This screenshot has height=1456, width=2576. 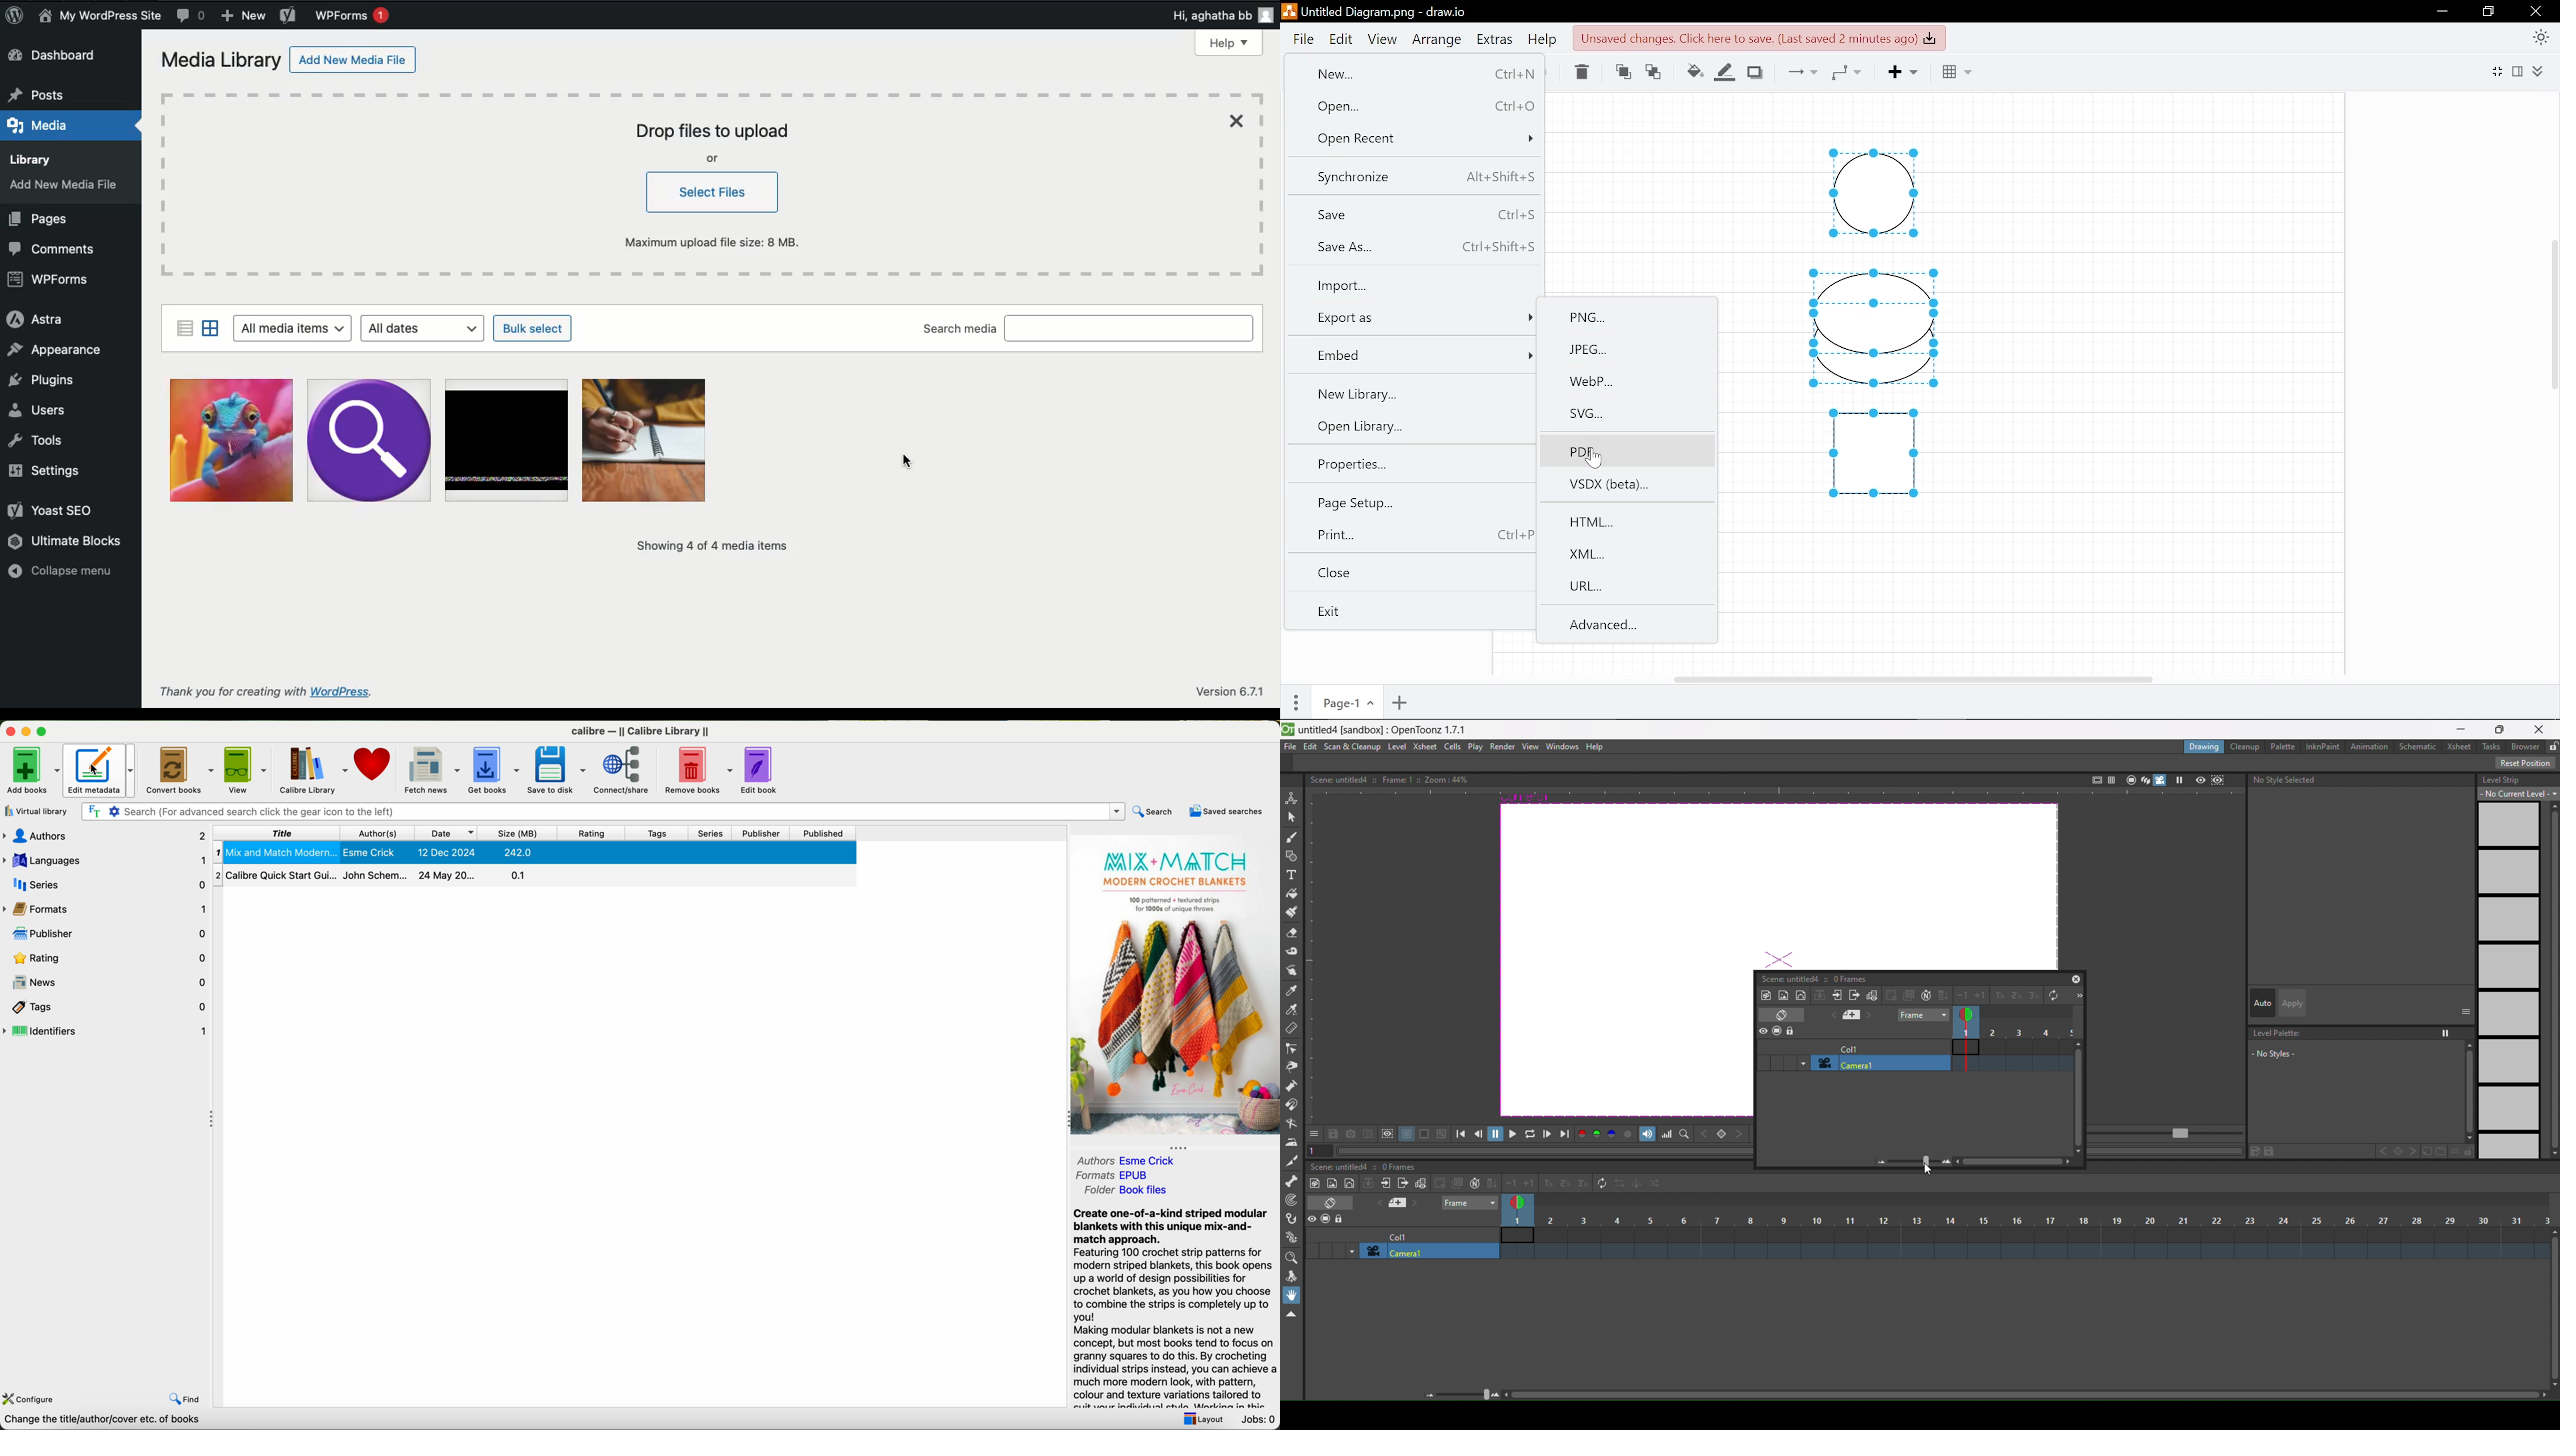 I want to click on repeat, so click(x=1599, y=1183).